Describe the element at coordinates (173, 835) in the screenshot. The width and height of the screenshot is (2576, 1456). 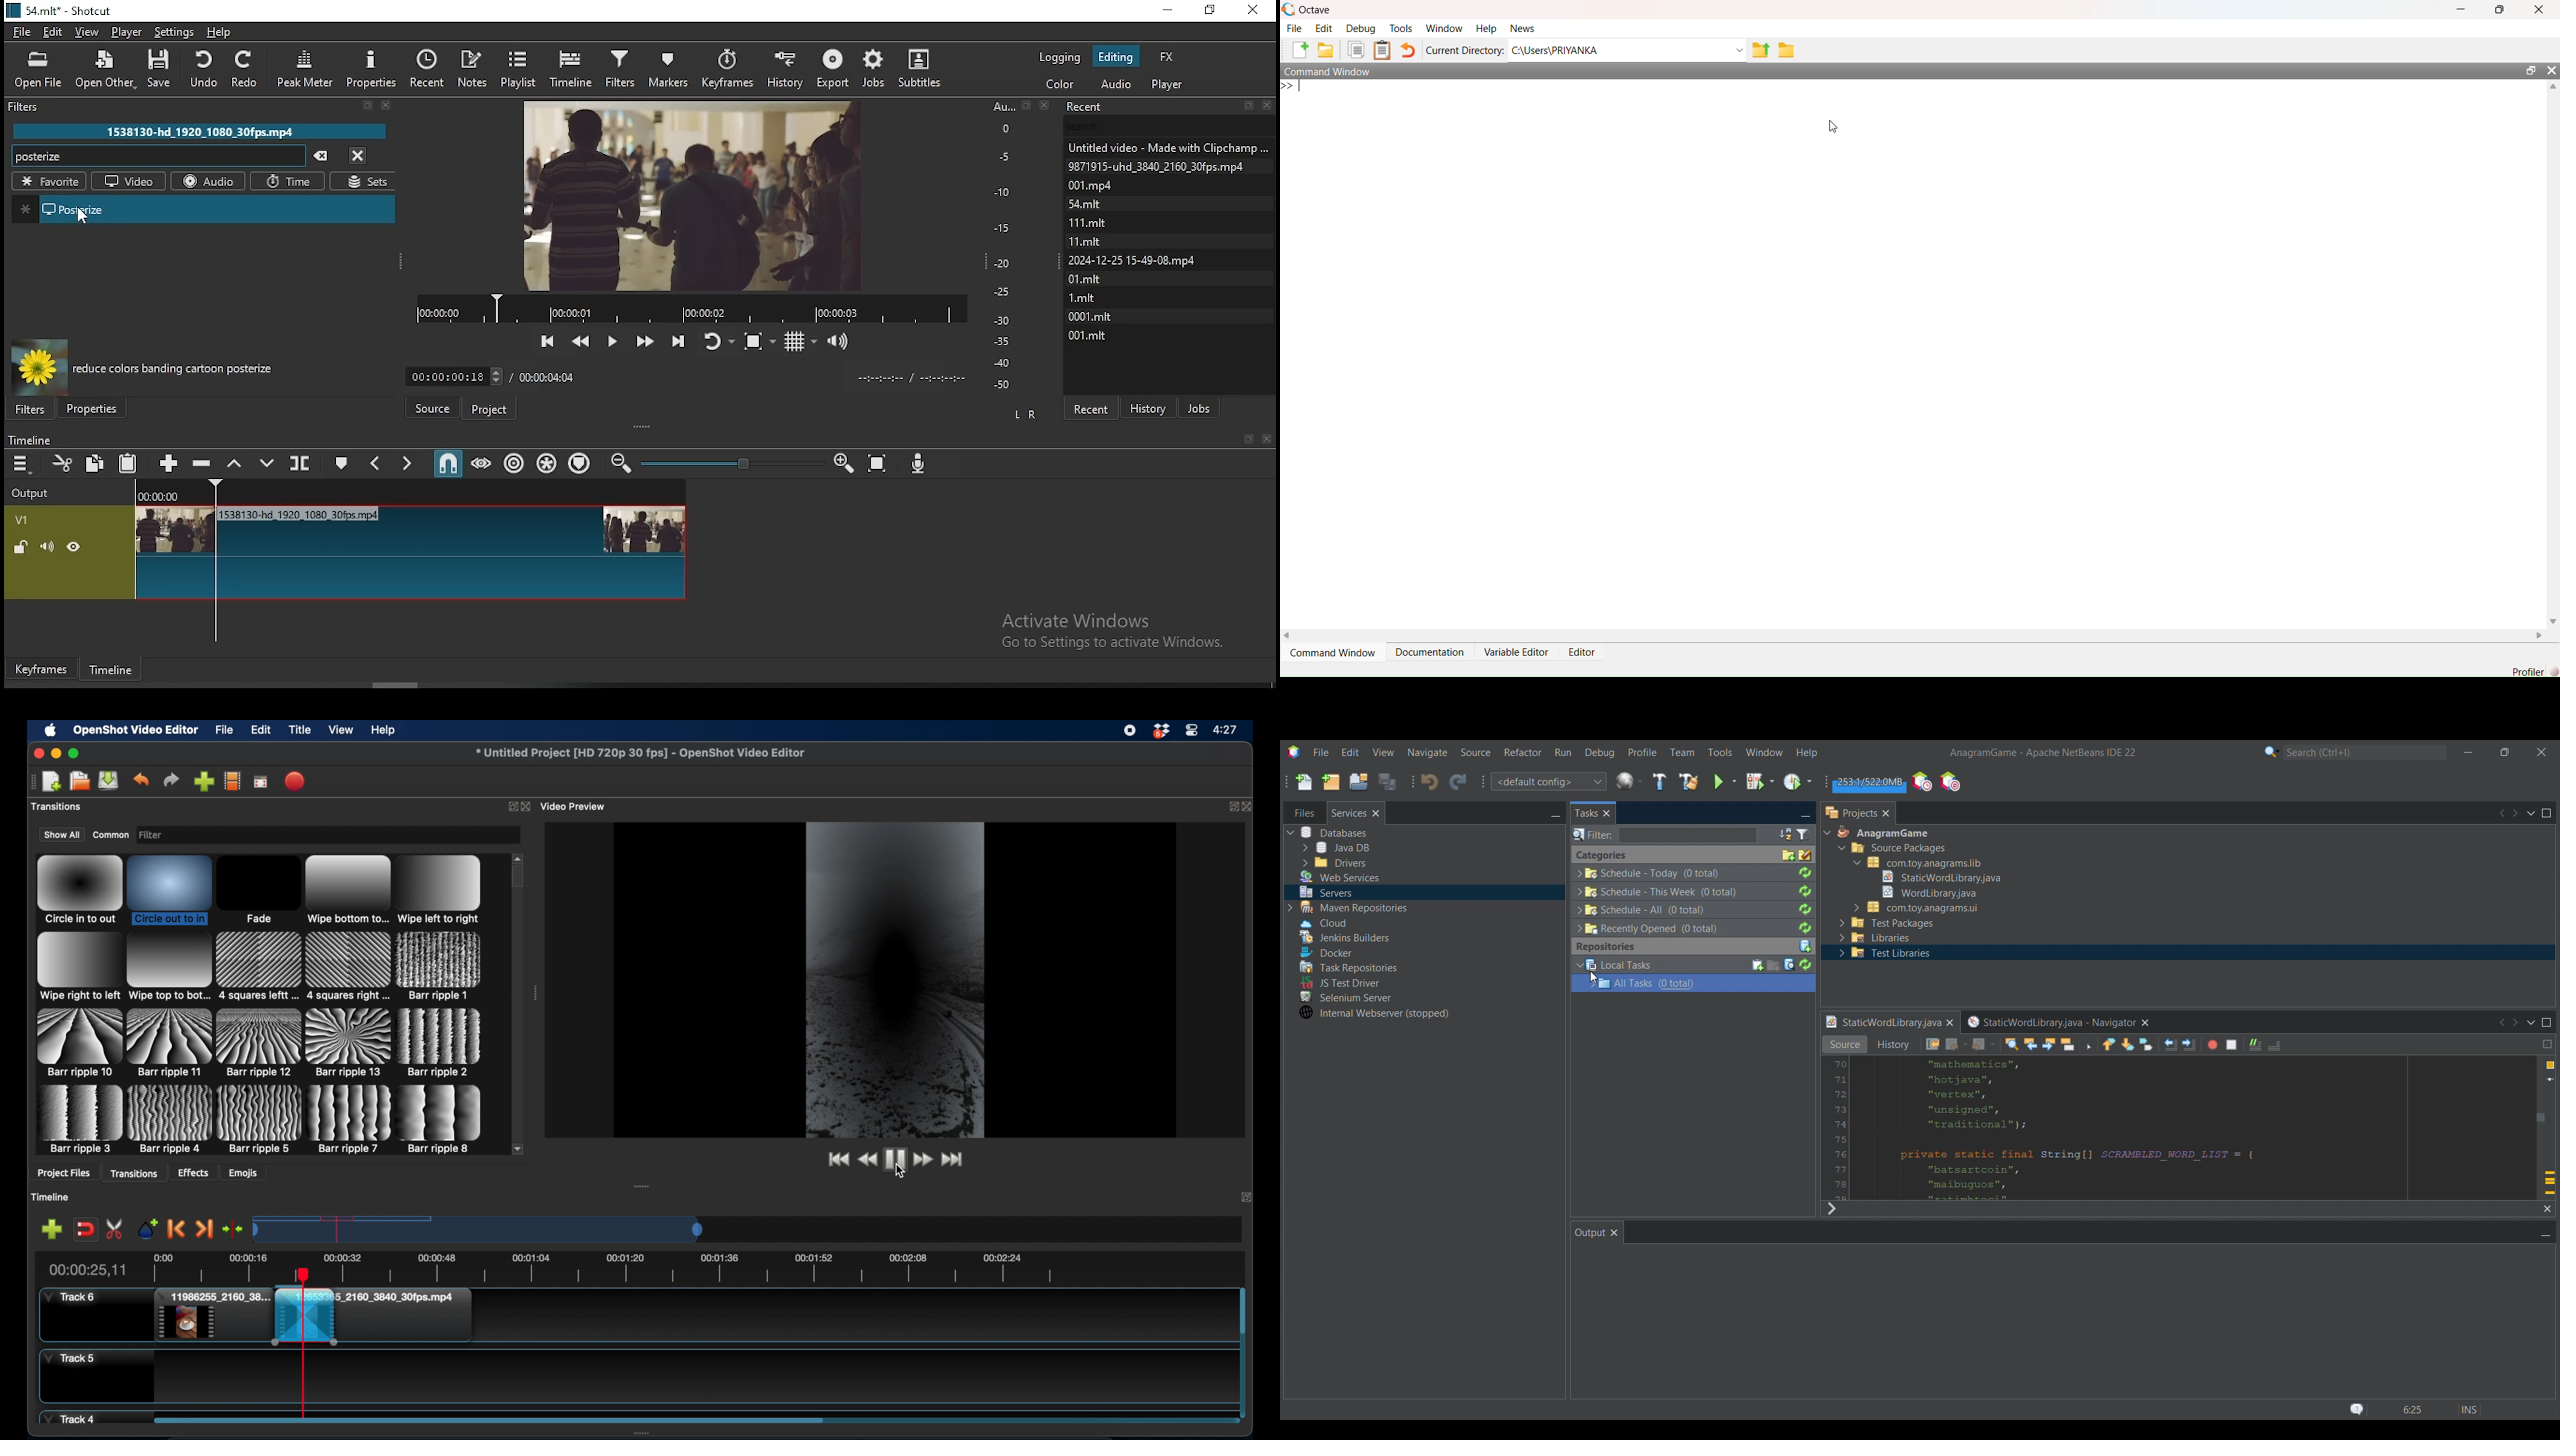
I see `filter` at that location.